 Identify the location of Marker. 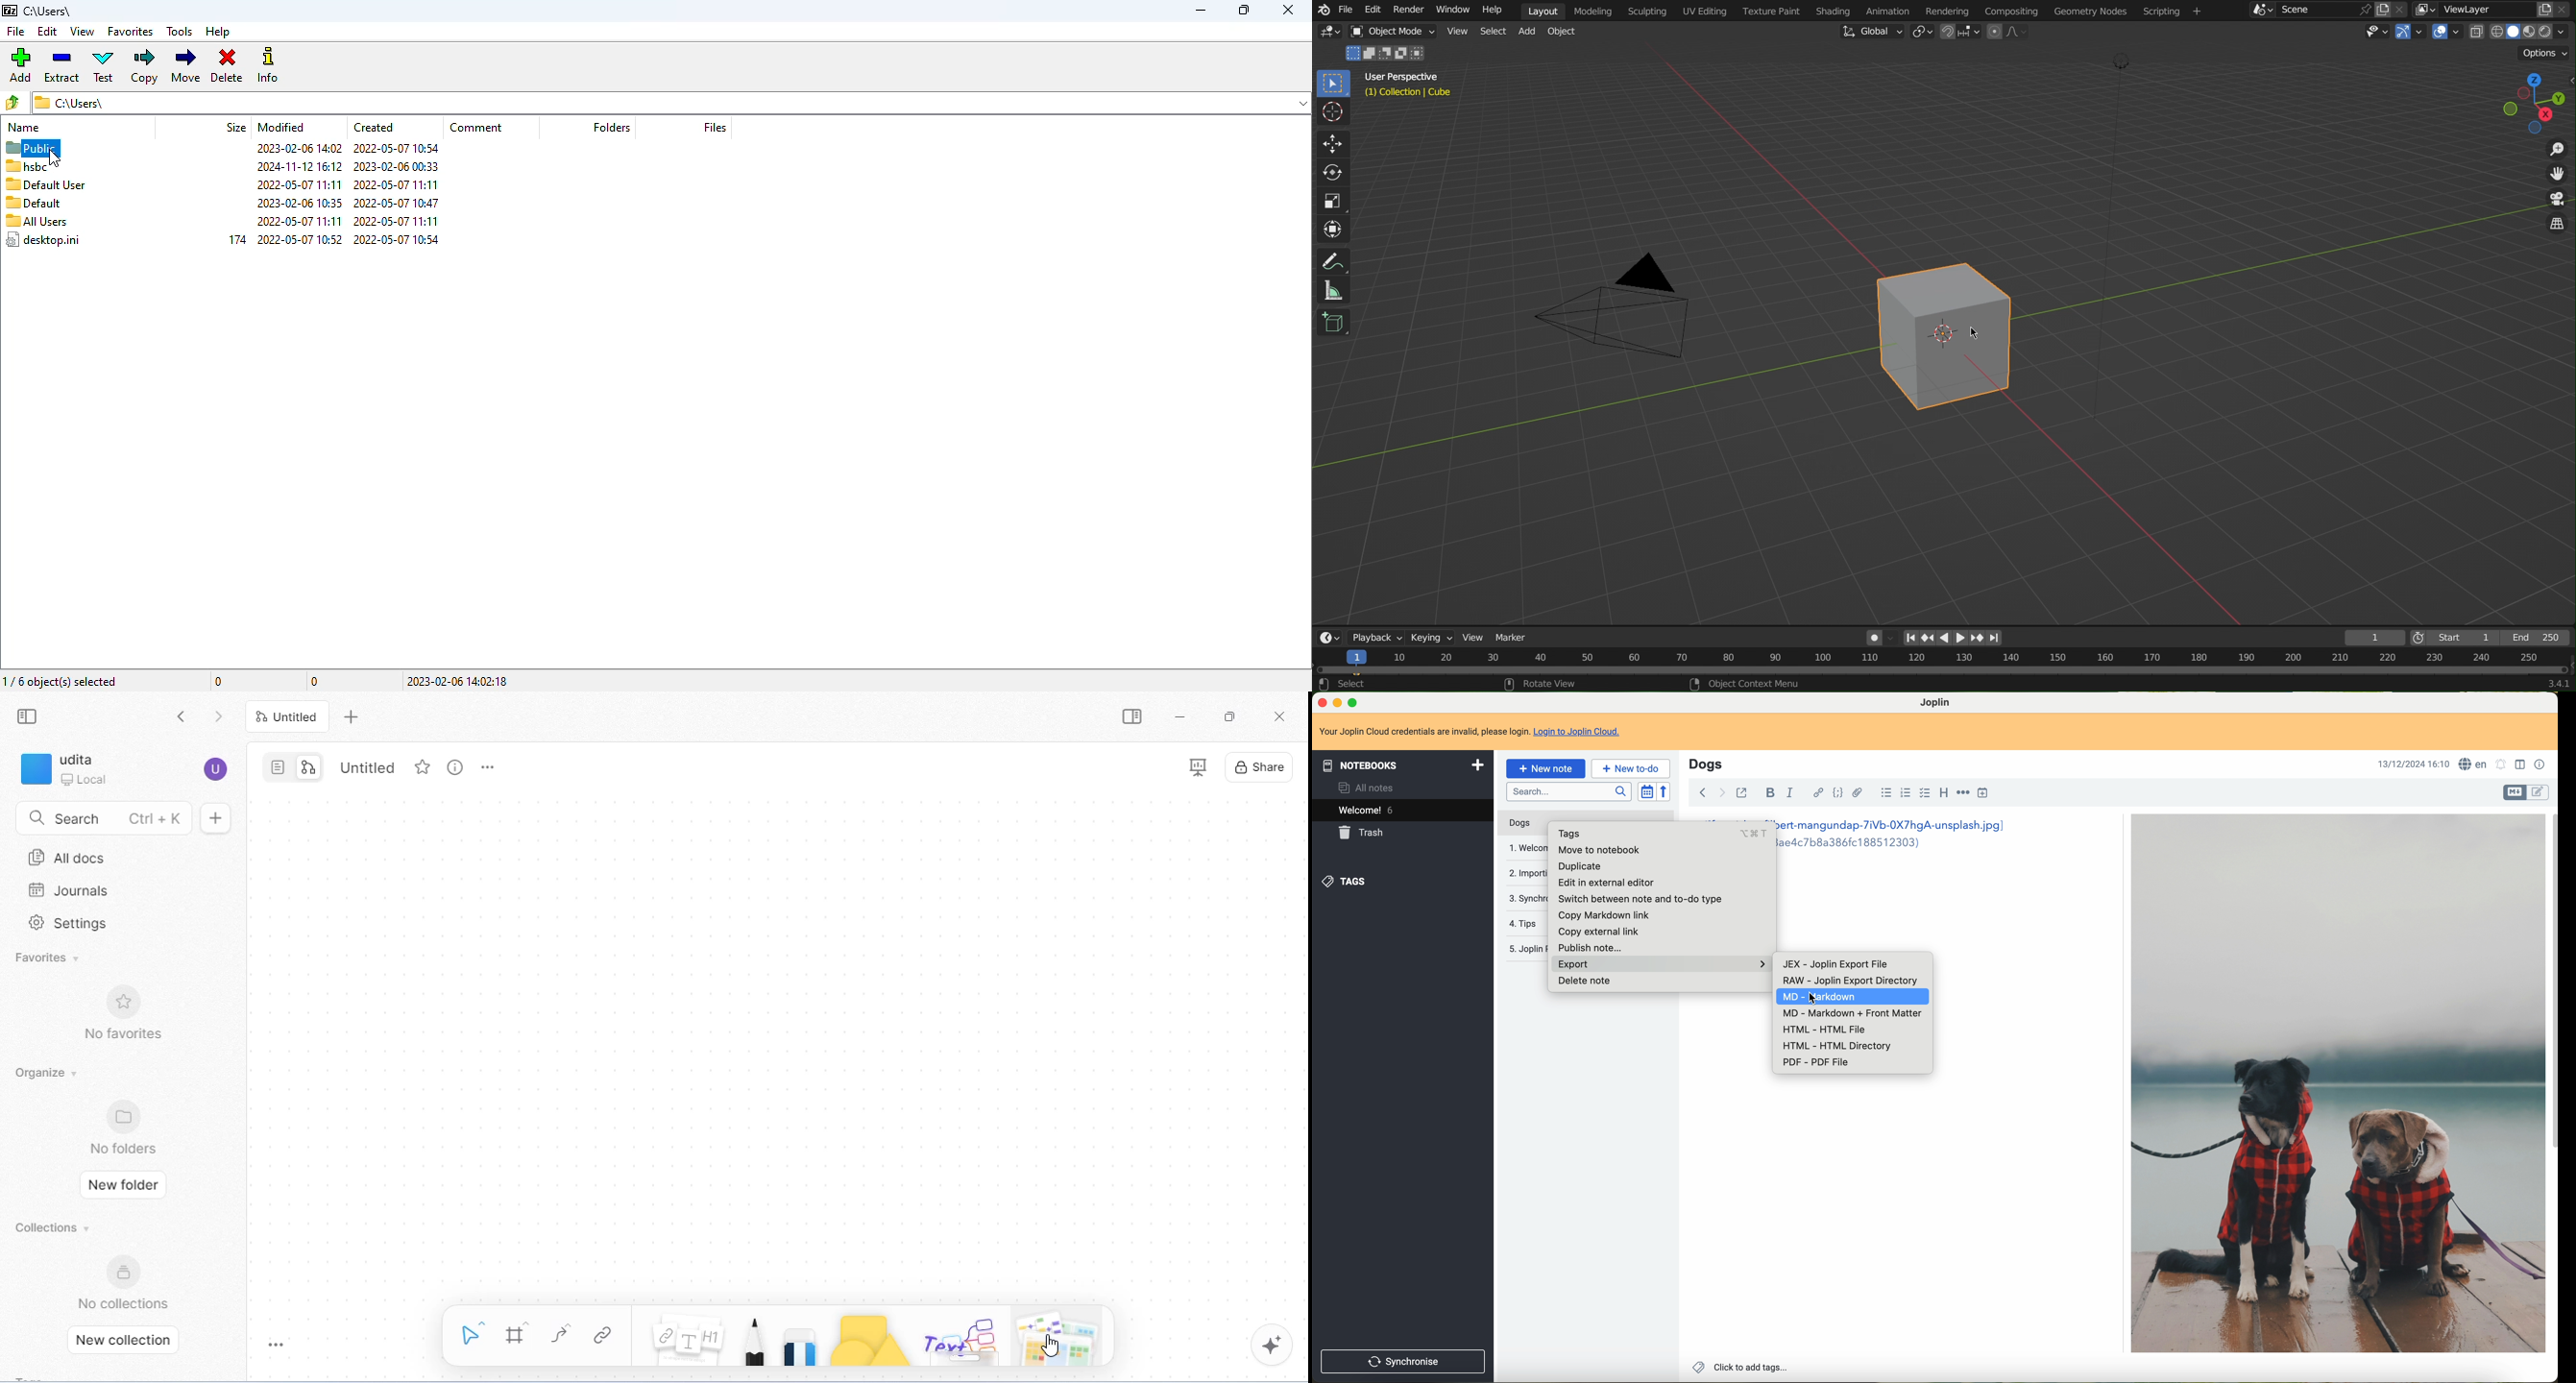
(1516, 638).